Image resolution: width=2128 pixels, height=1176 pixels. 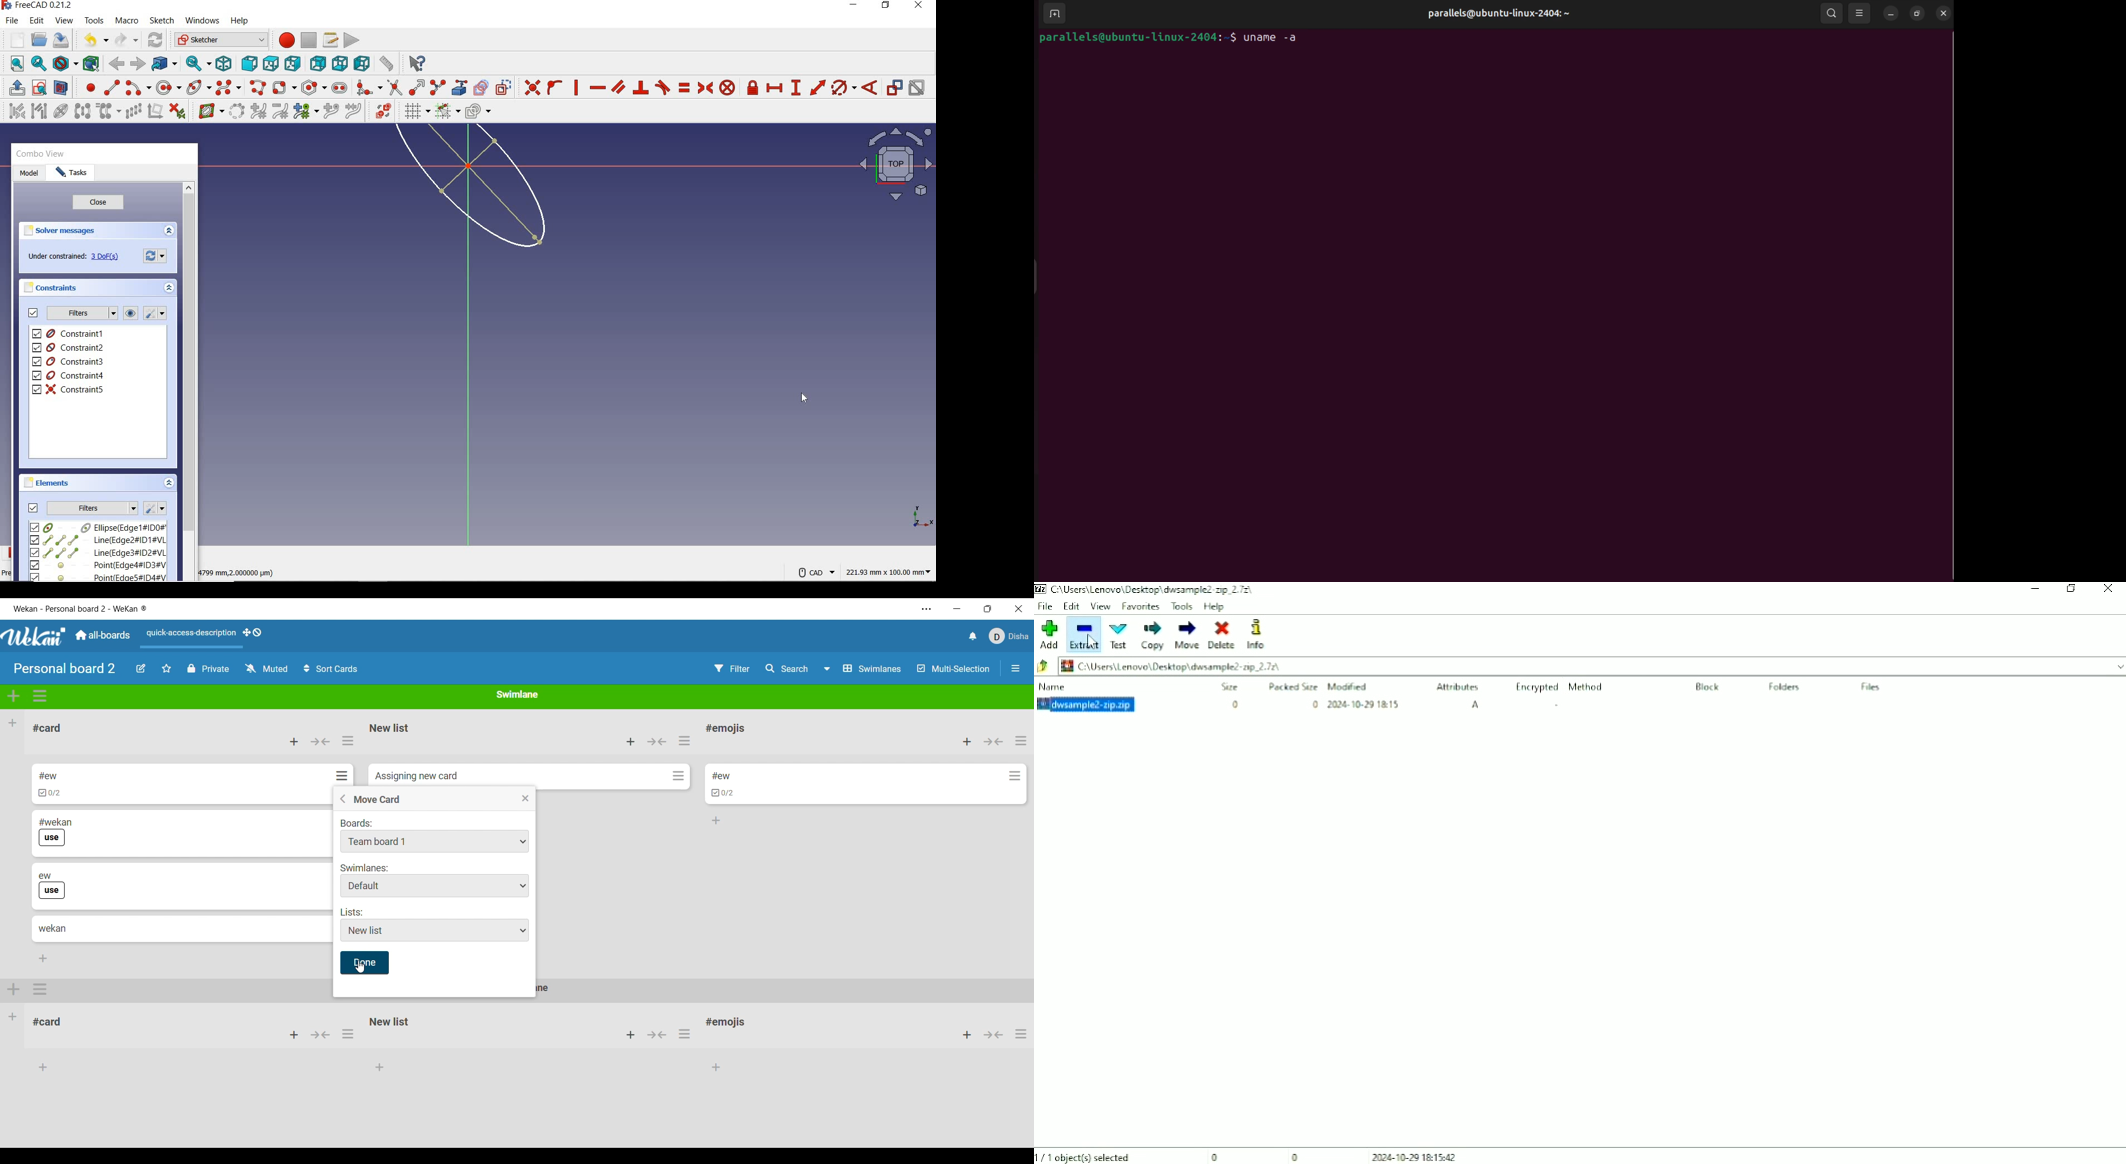 I want to click on system name, so click(x=37, y=6).